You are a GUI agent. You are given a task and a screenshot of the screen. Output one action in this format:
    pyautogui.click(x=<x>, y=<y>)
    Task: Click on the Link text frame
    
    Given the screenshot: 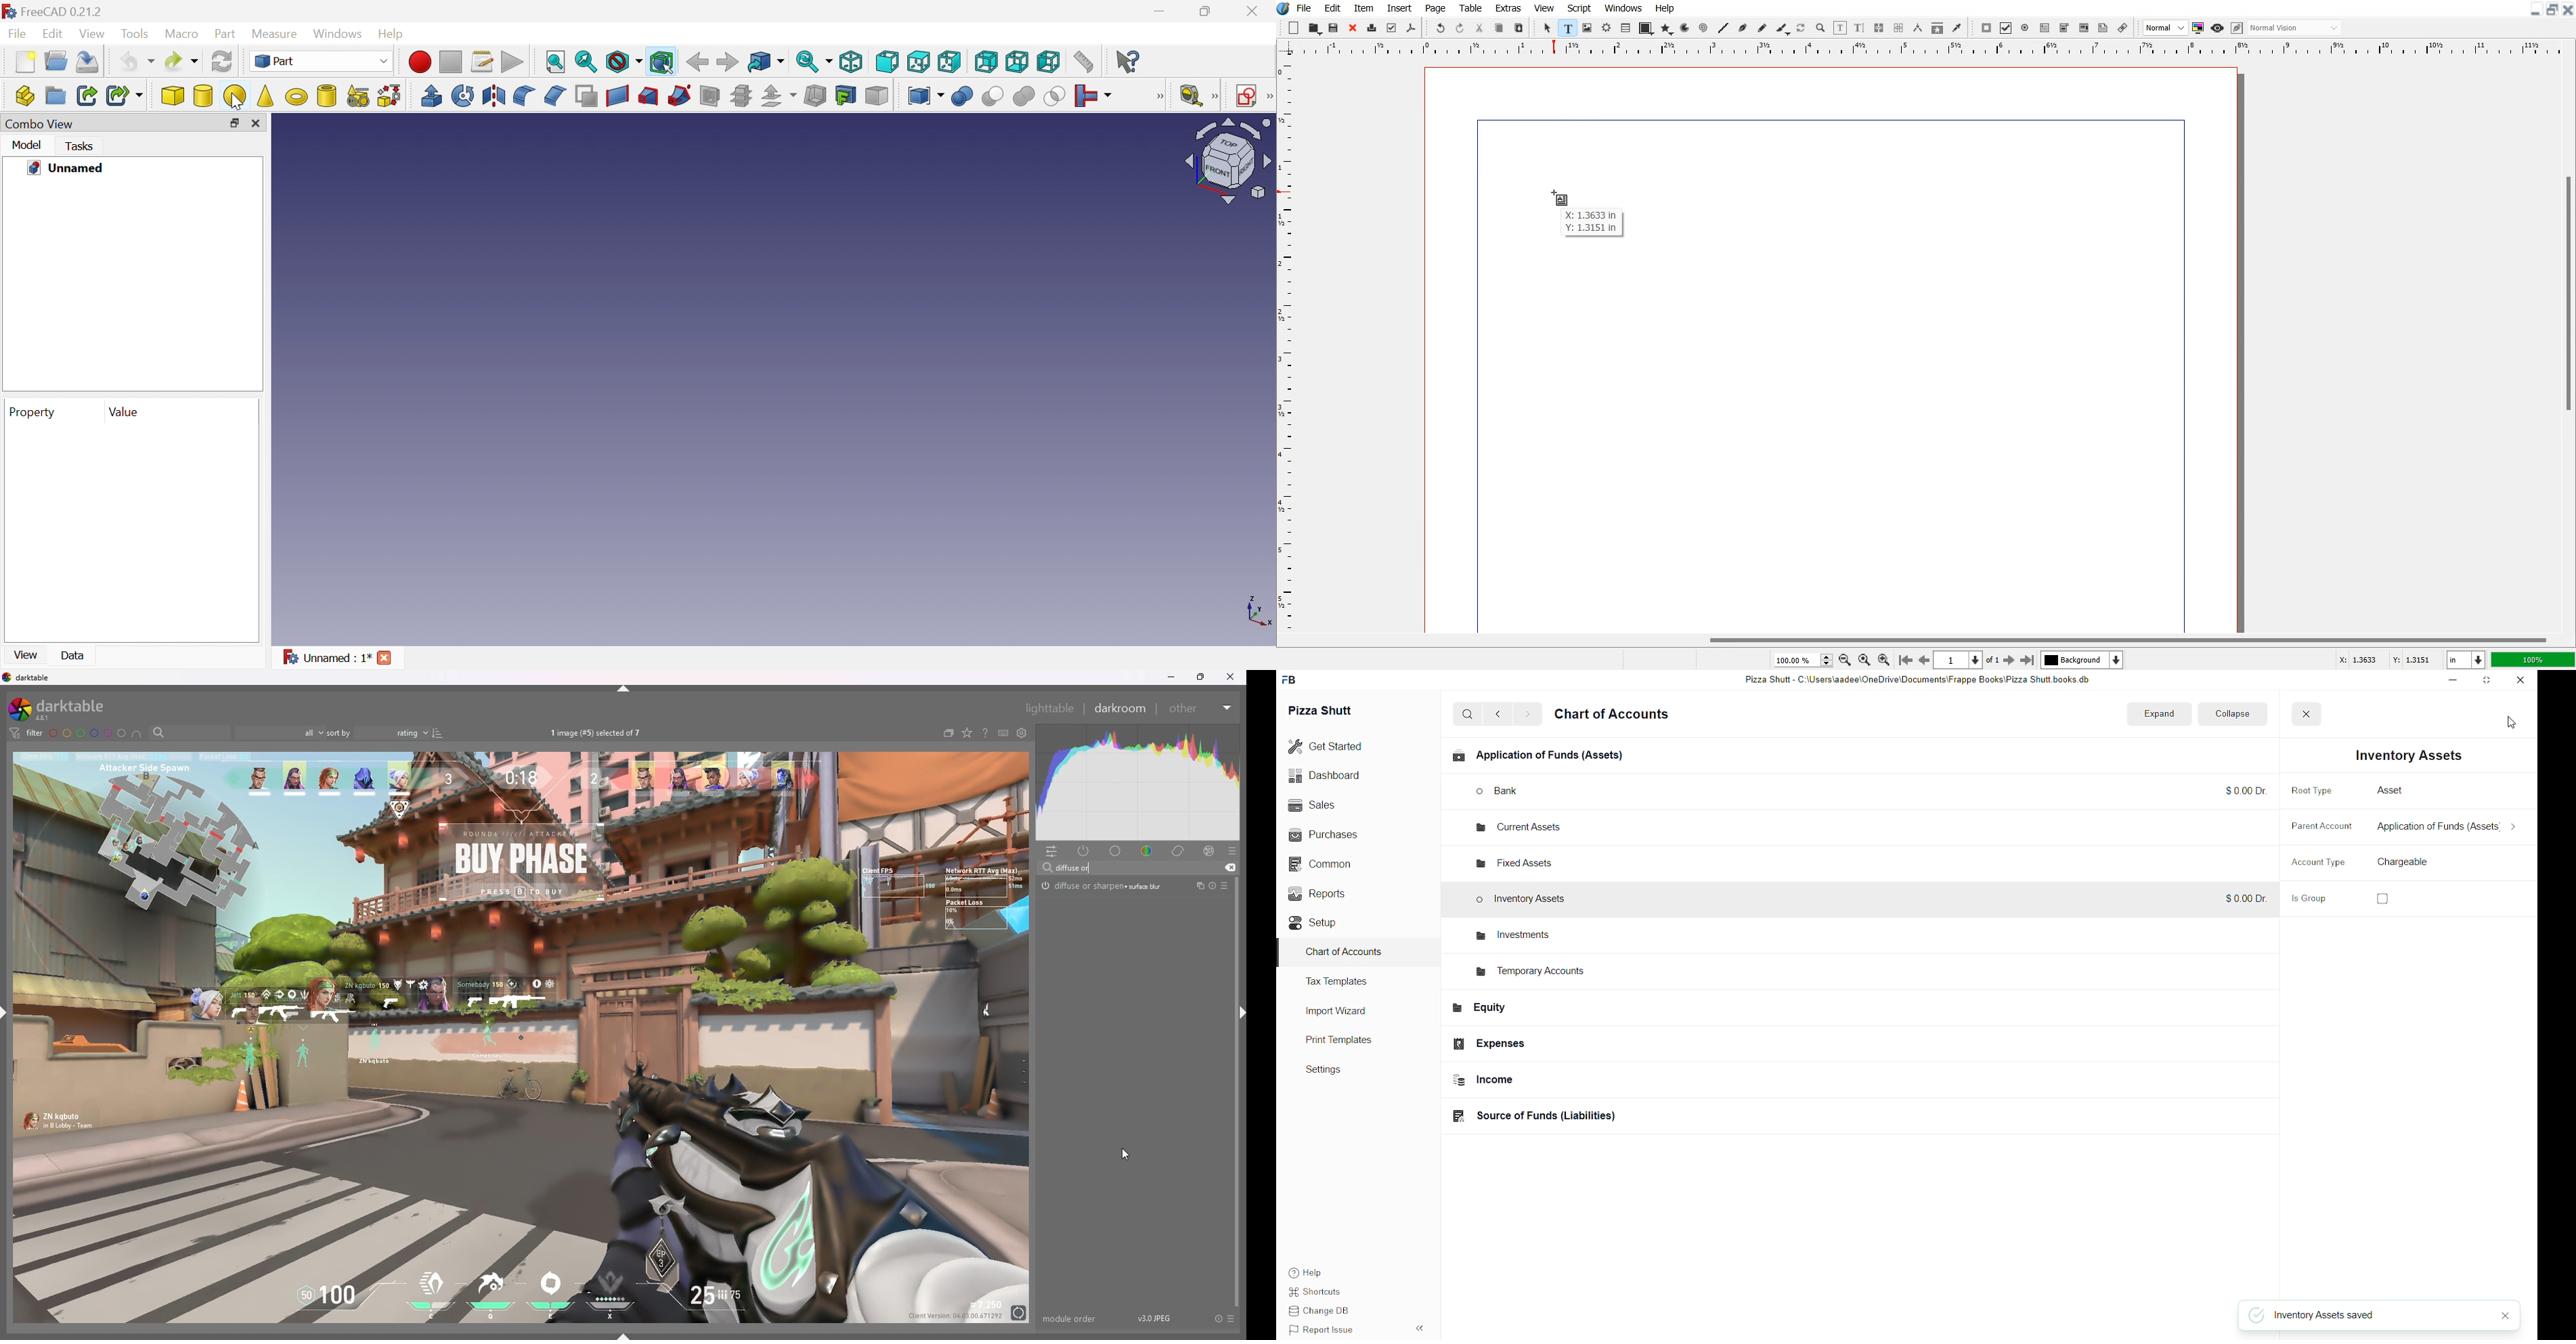 What is the action you would take?
    pyautogui.click(x=1879, y=28)
    